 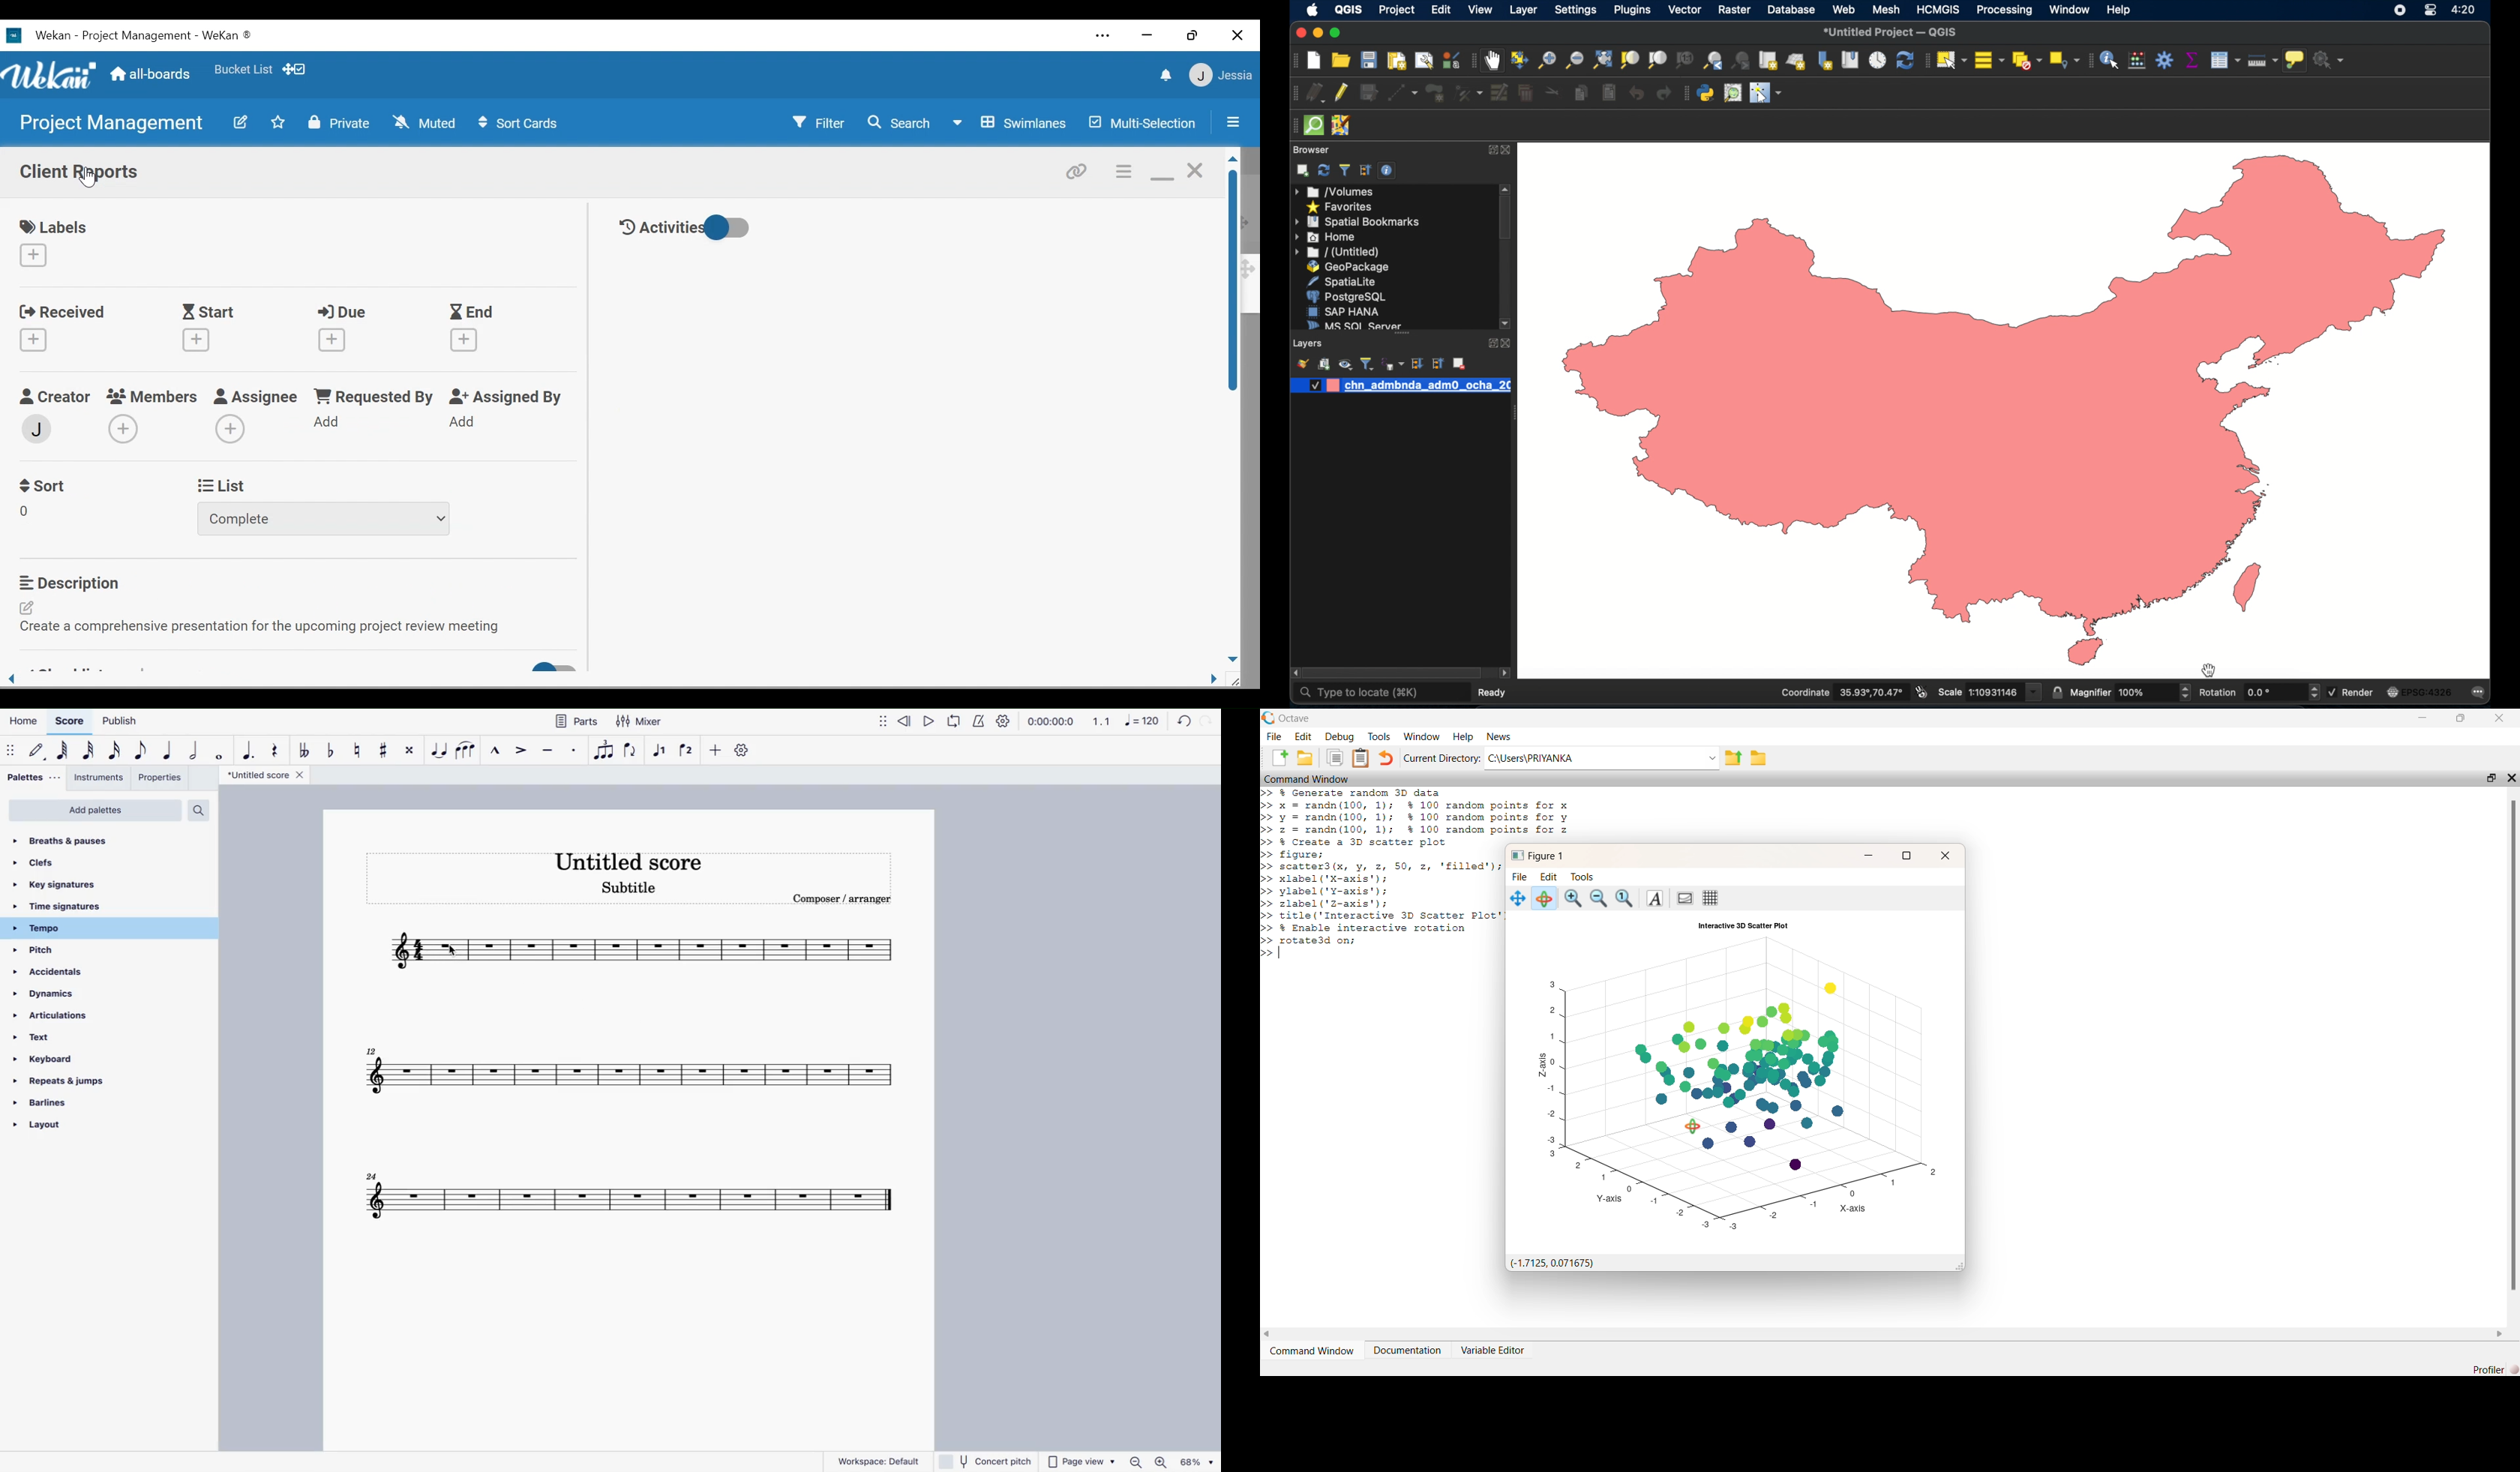 What do you see at coordinates (1543, 898) in the screenshot?
I see `rotate` at bounding box center [1543, 898].